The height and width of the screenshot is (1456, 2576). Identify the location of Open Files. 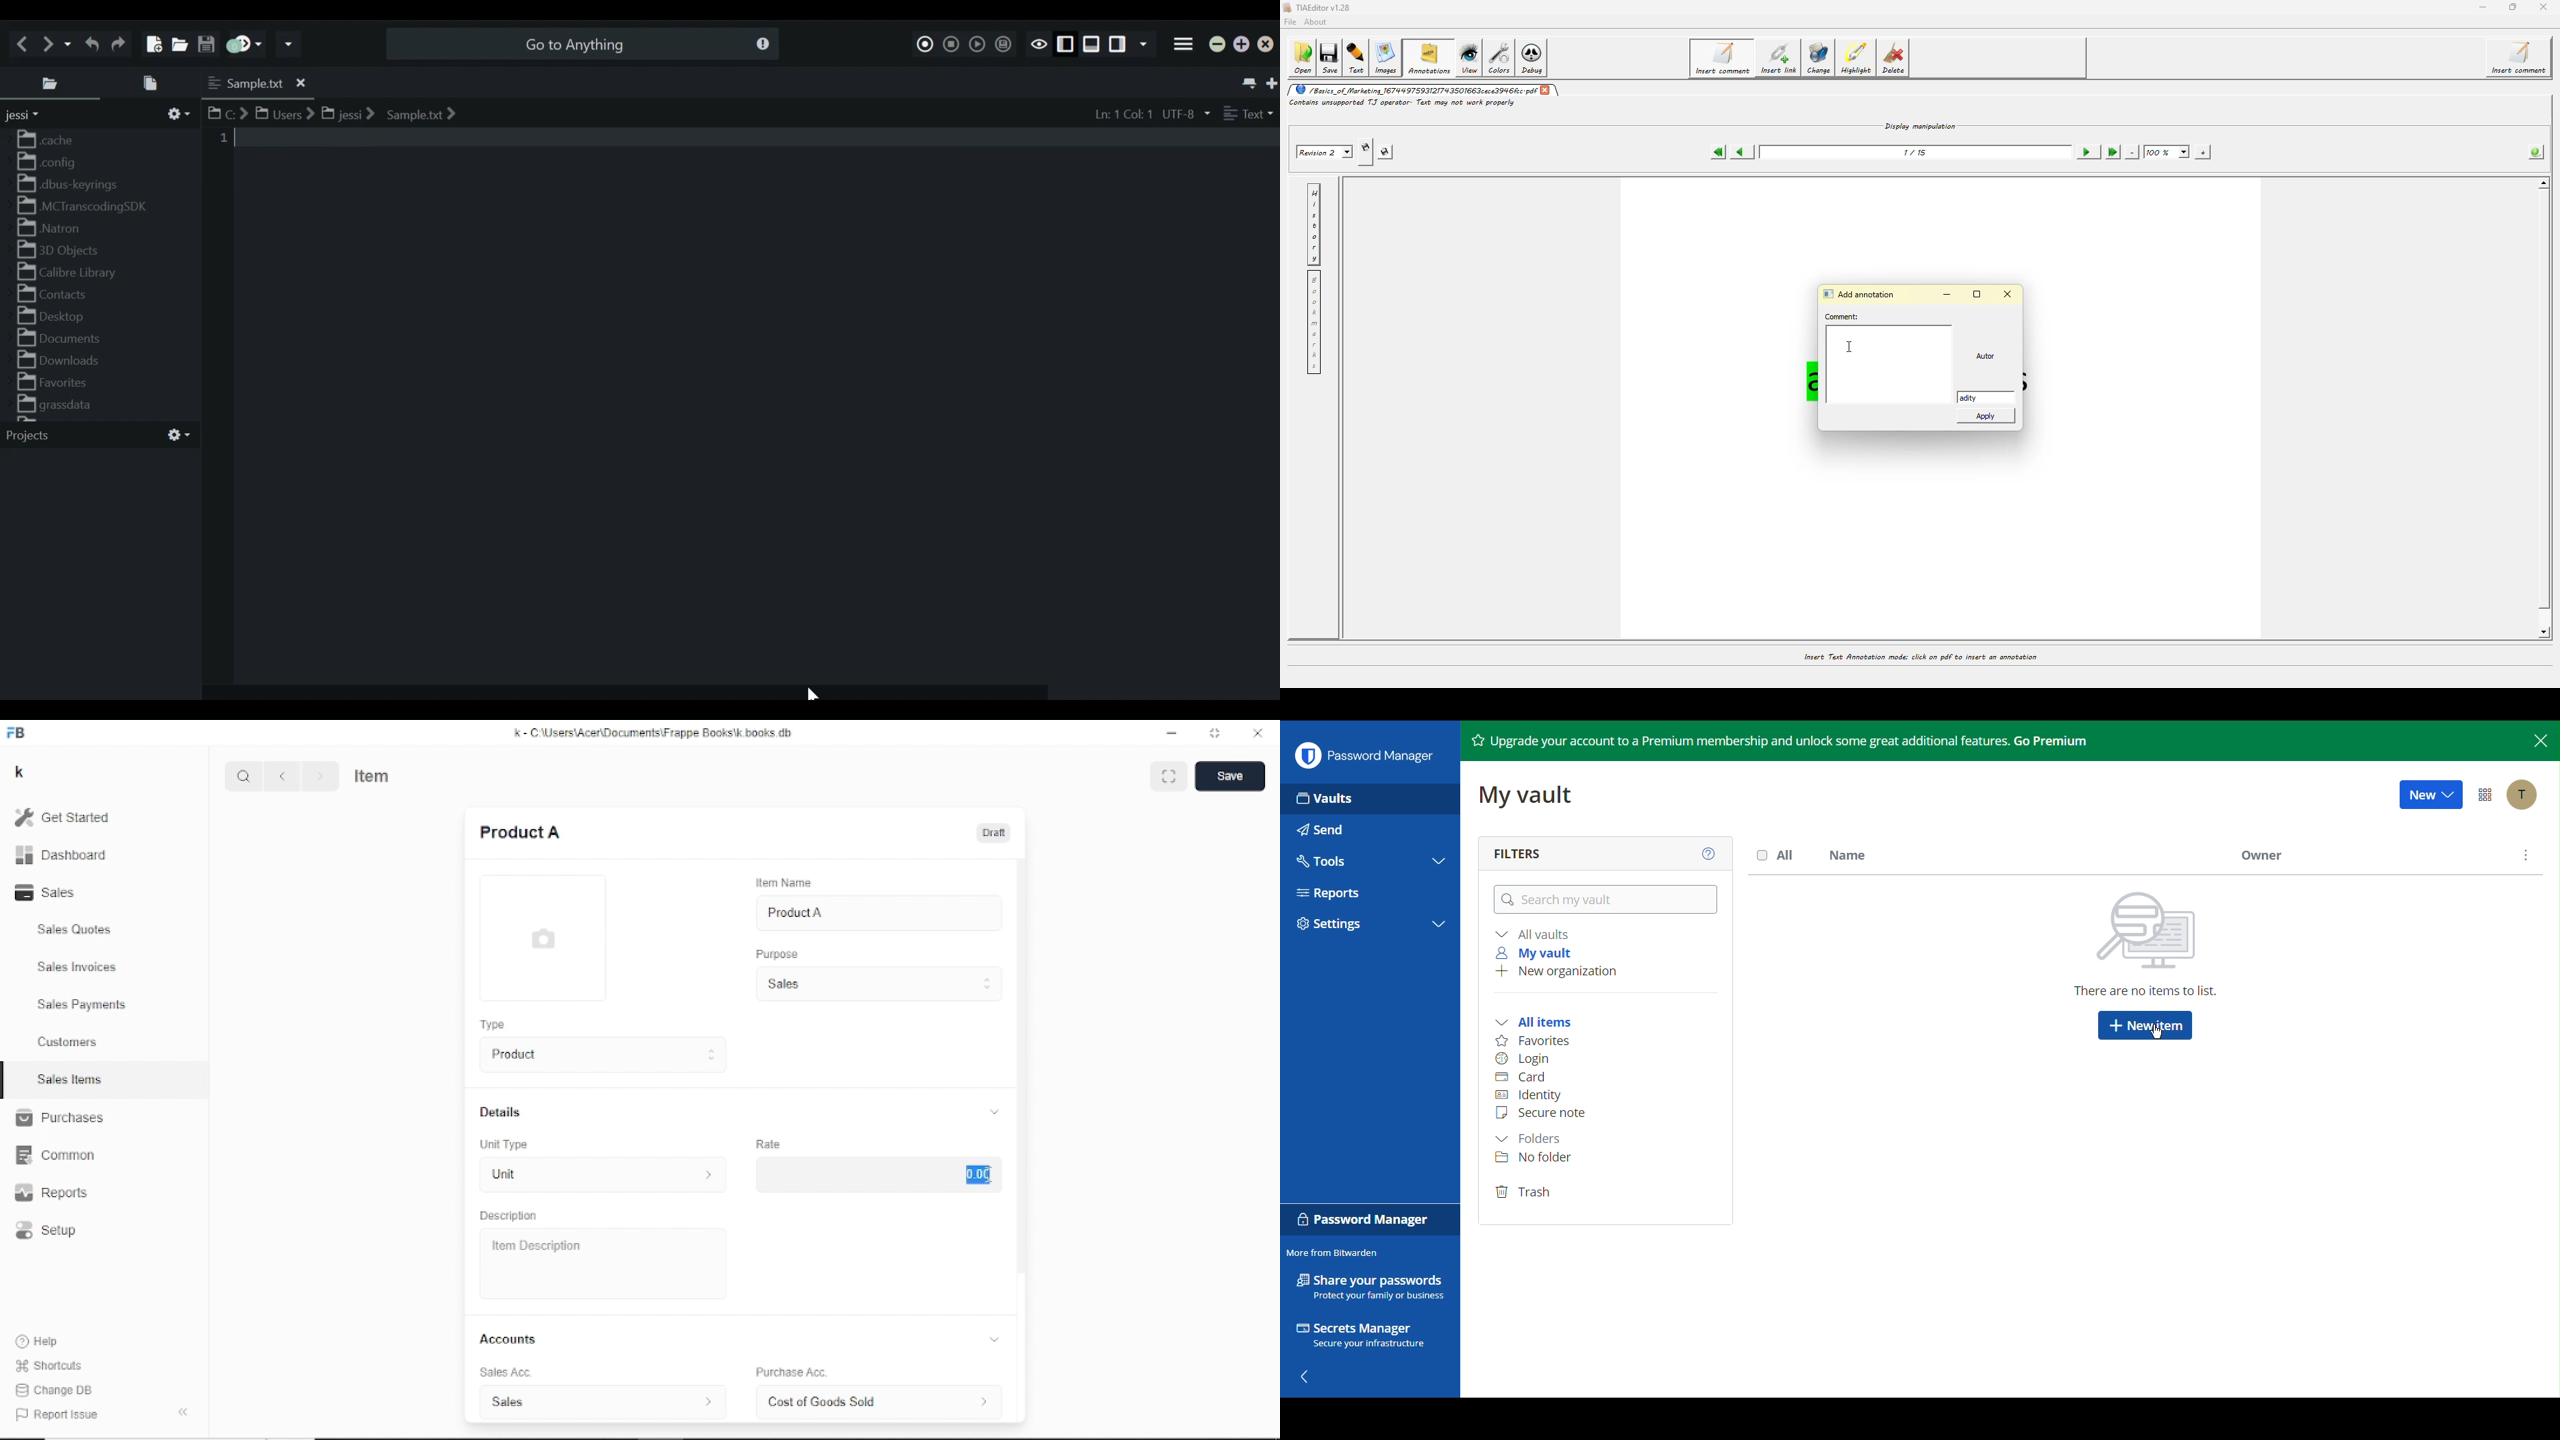
(155, 84).